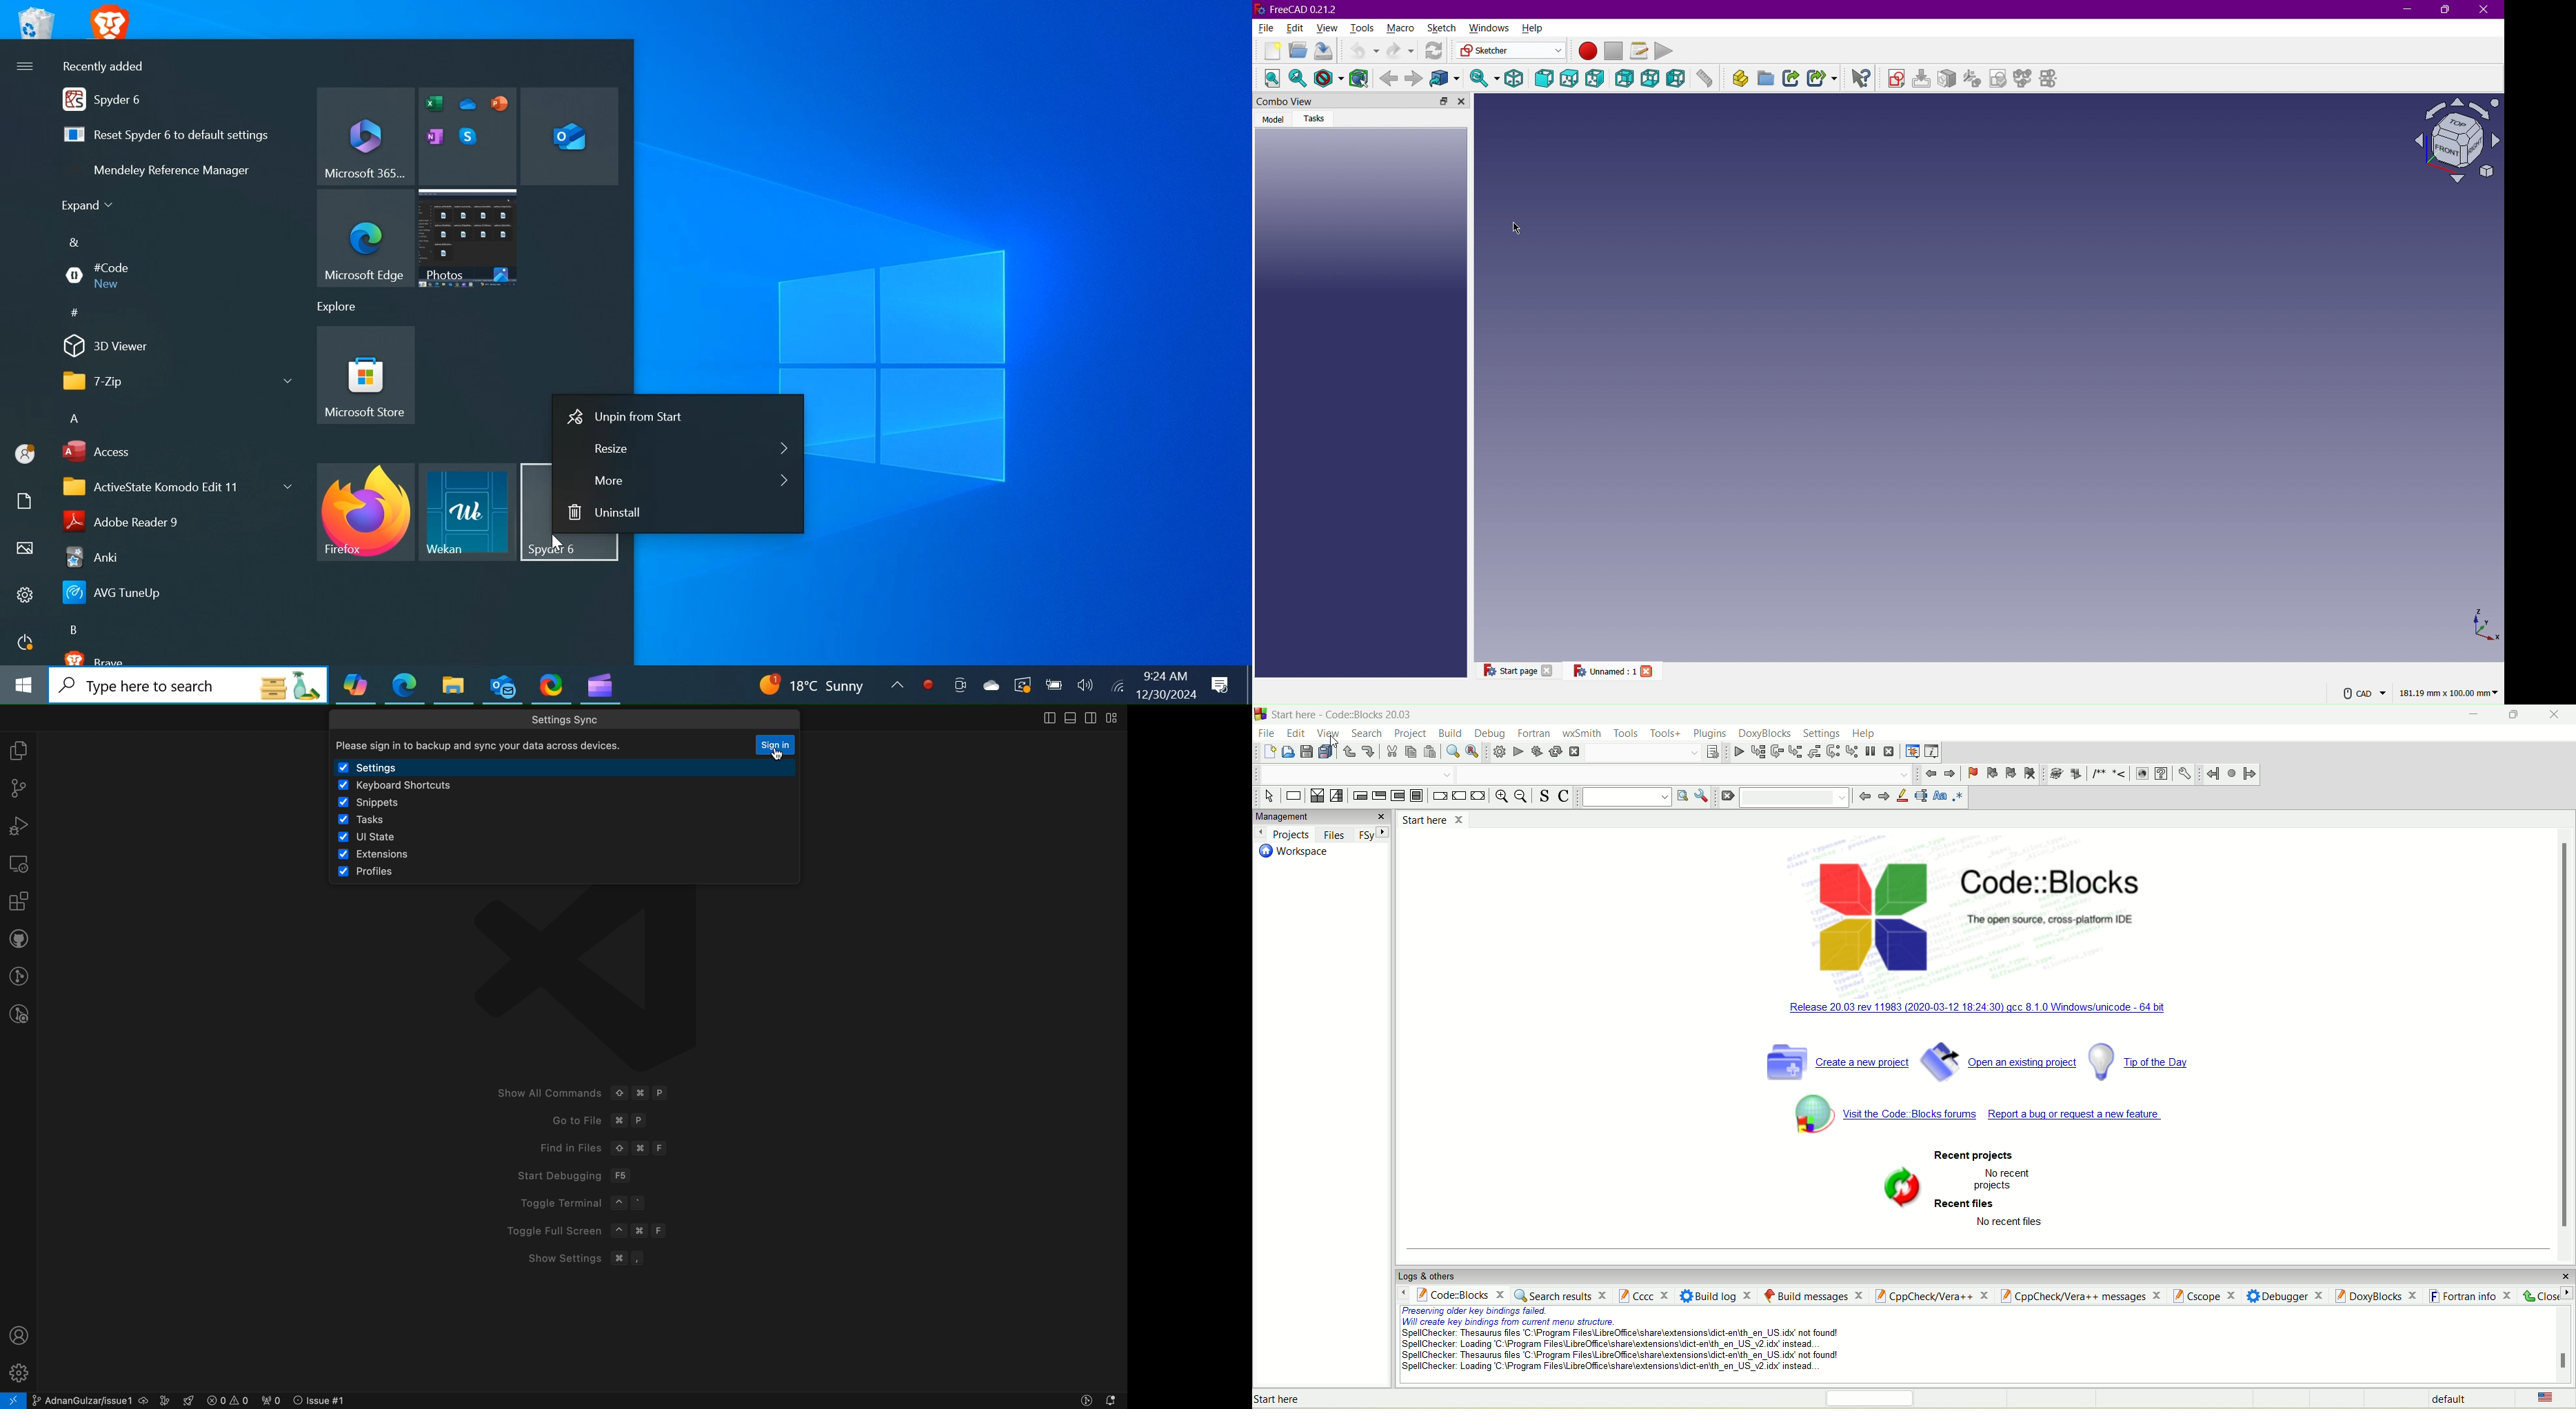 The image size is (2576, 1428). Describe the element at coordinates (102, 1400) in the screenshot. I see `current branch and issue` at that location.